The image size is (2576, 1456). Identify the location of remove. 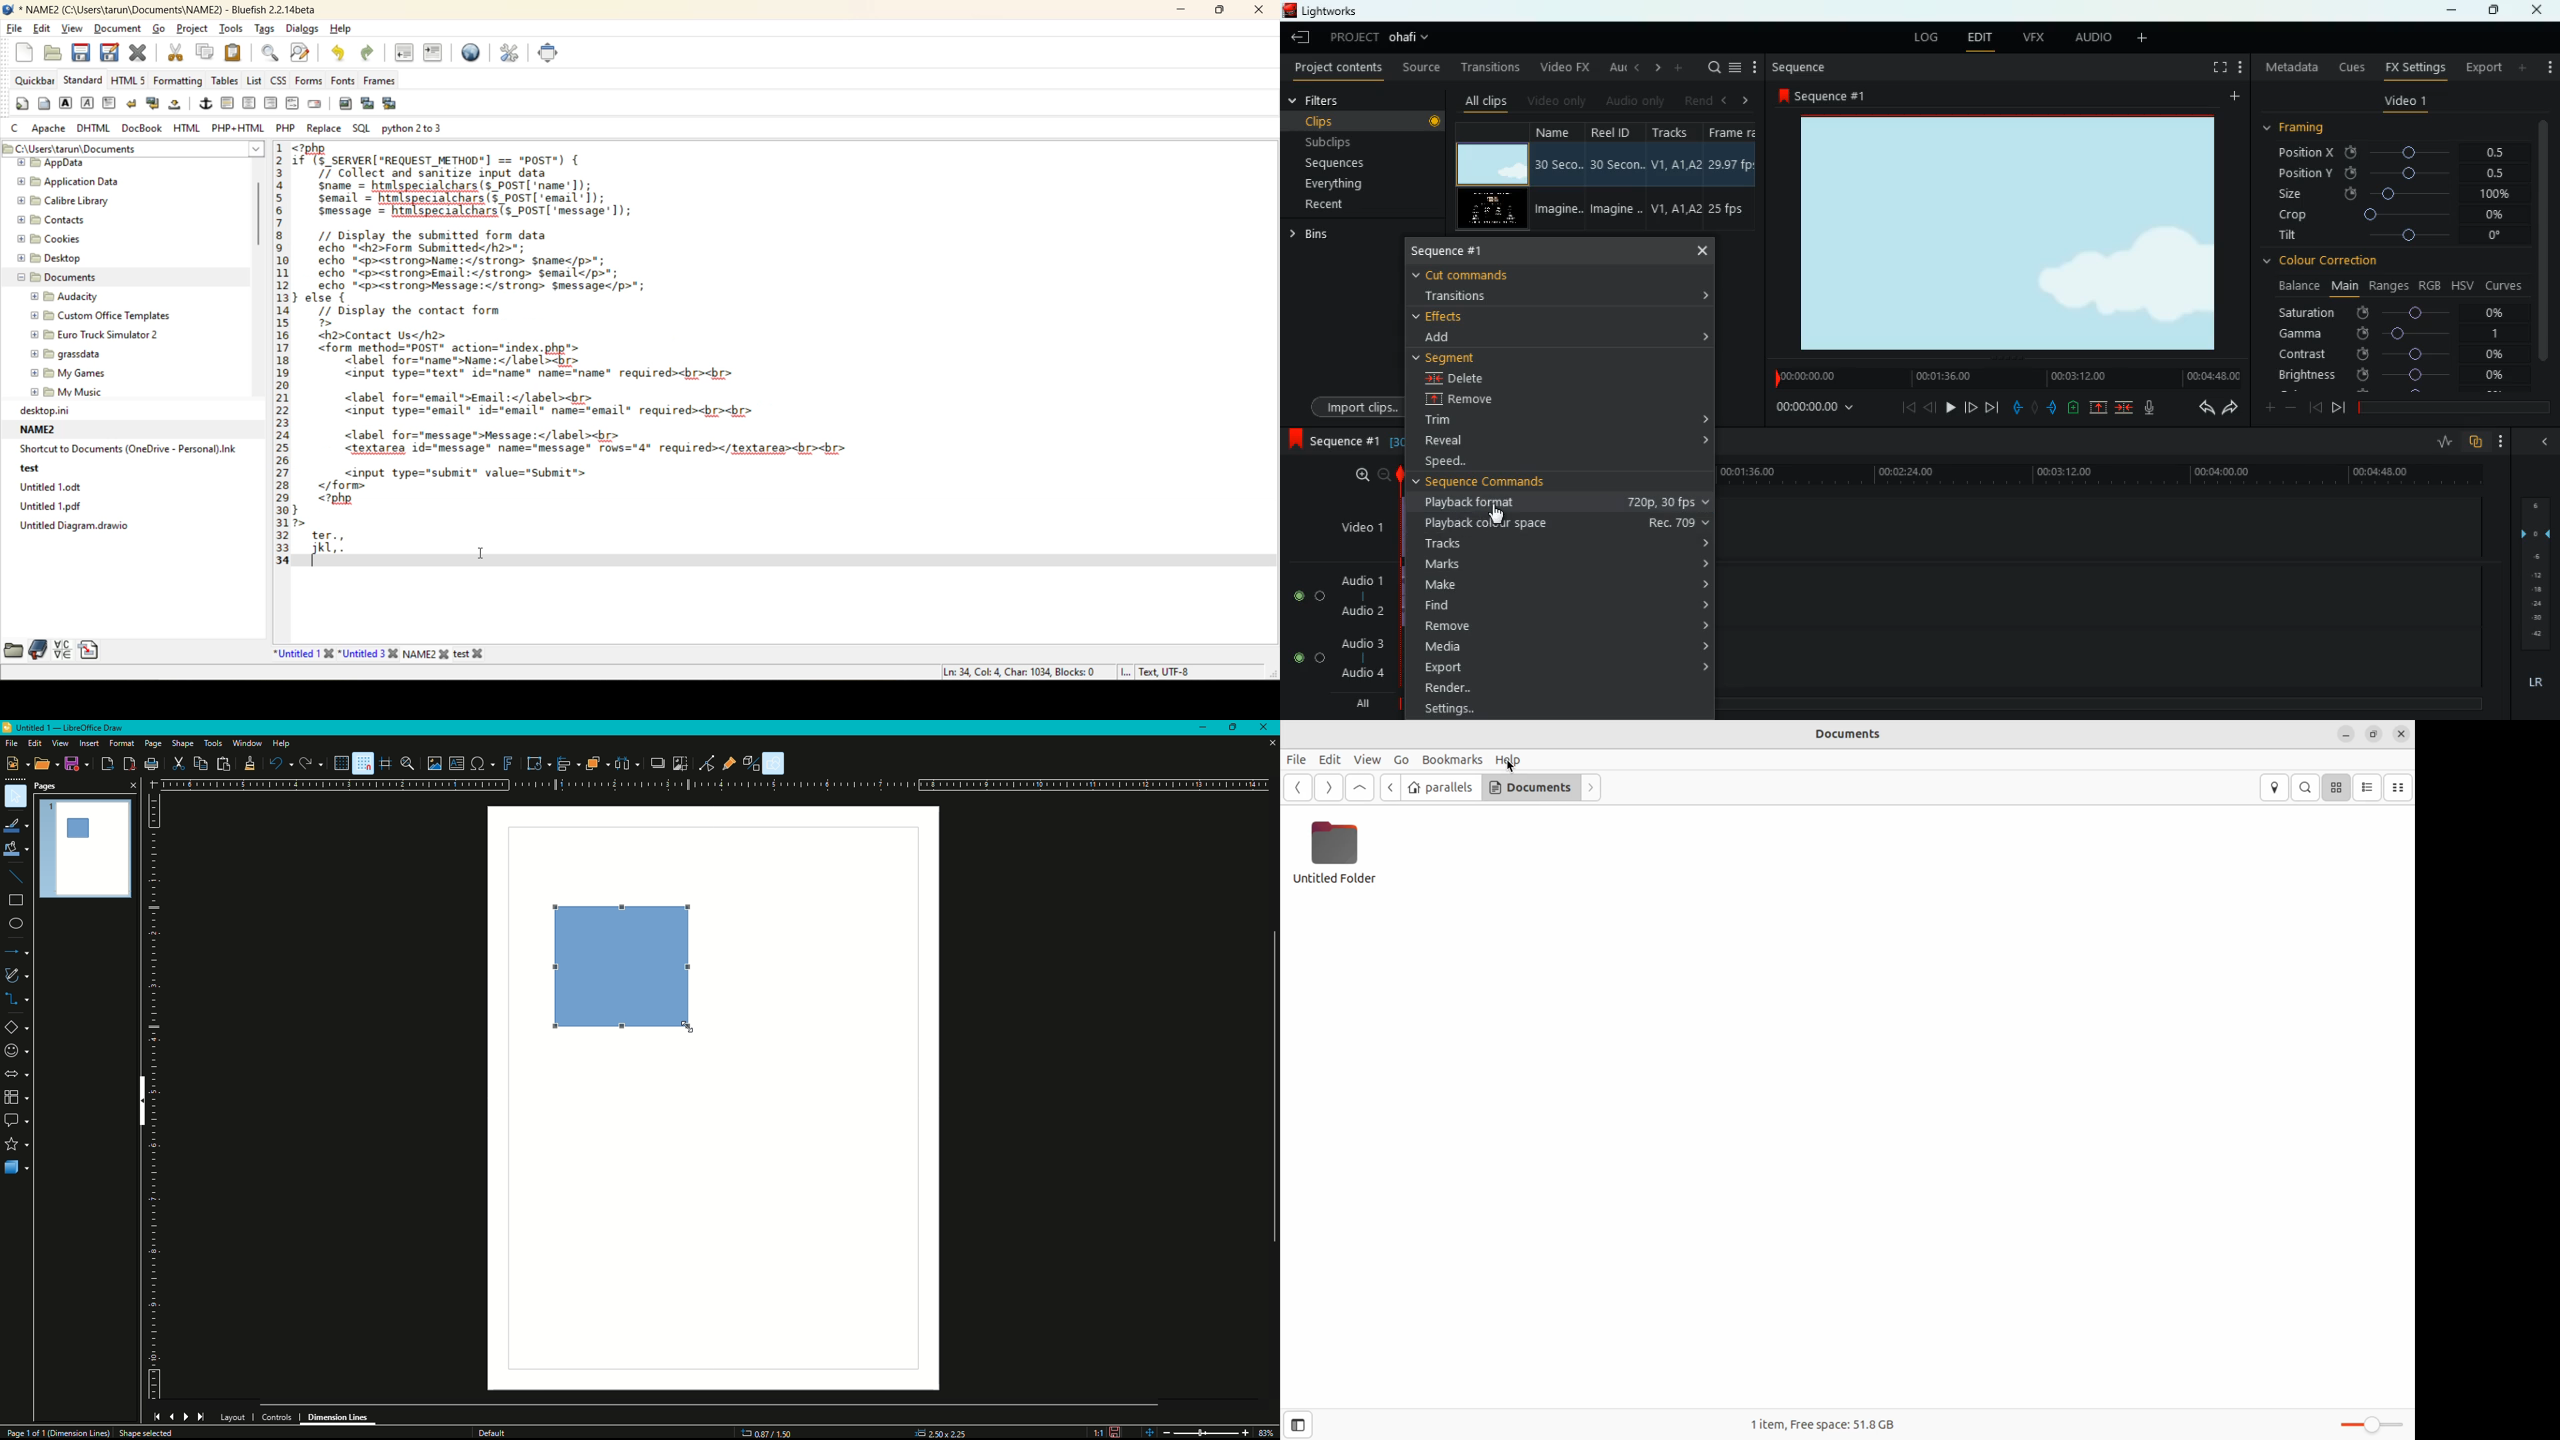
(1569, 625).